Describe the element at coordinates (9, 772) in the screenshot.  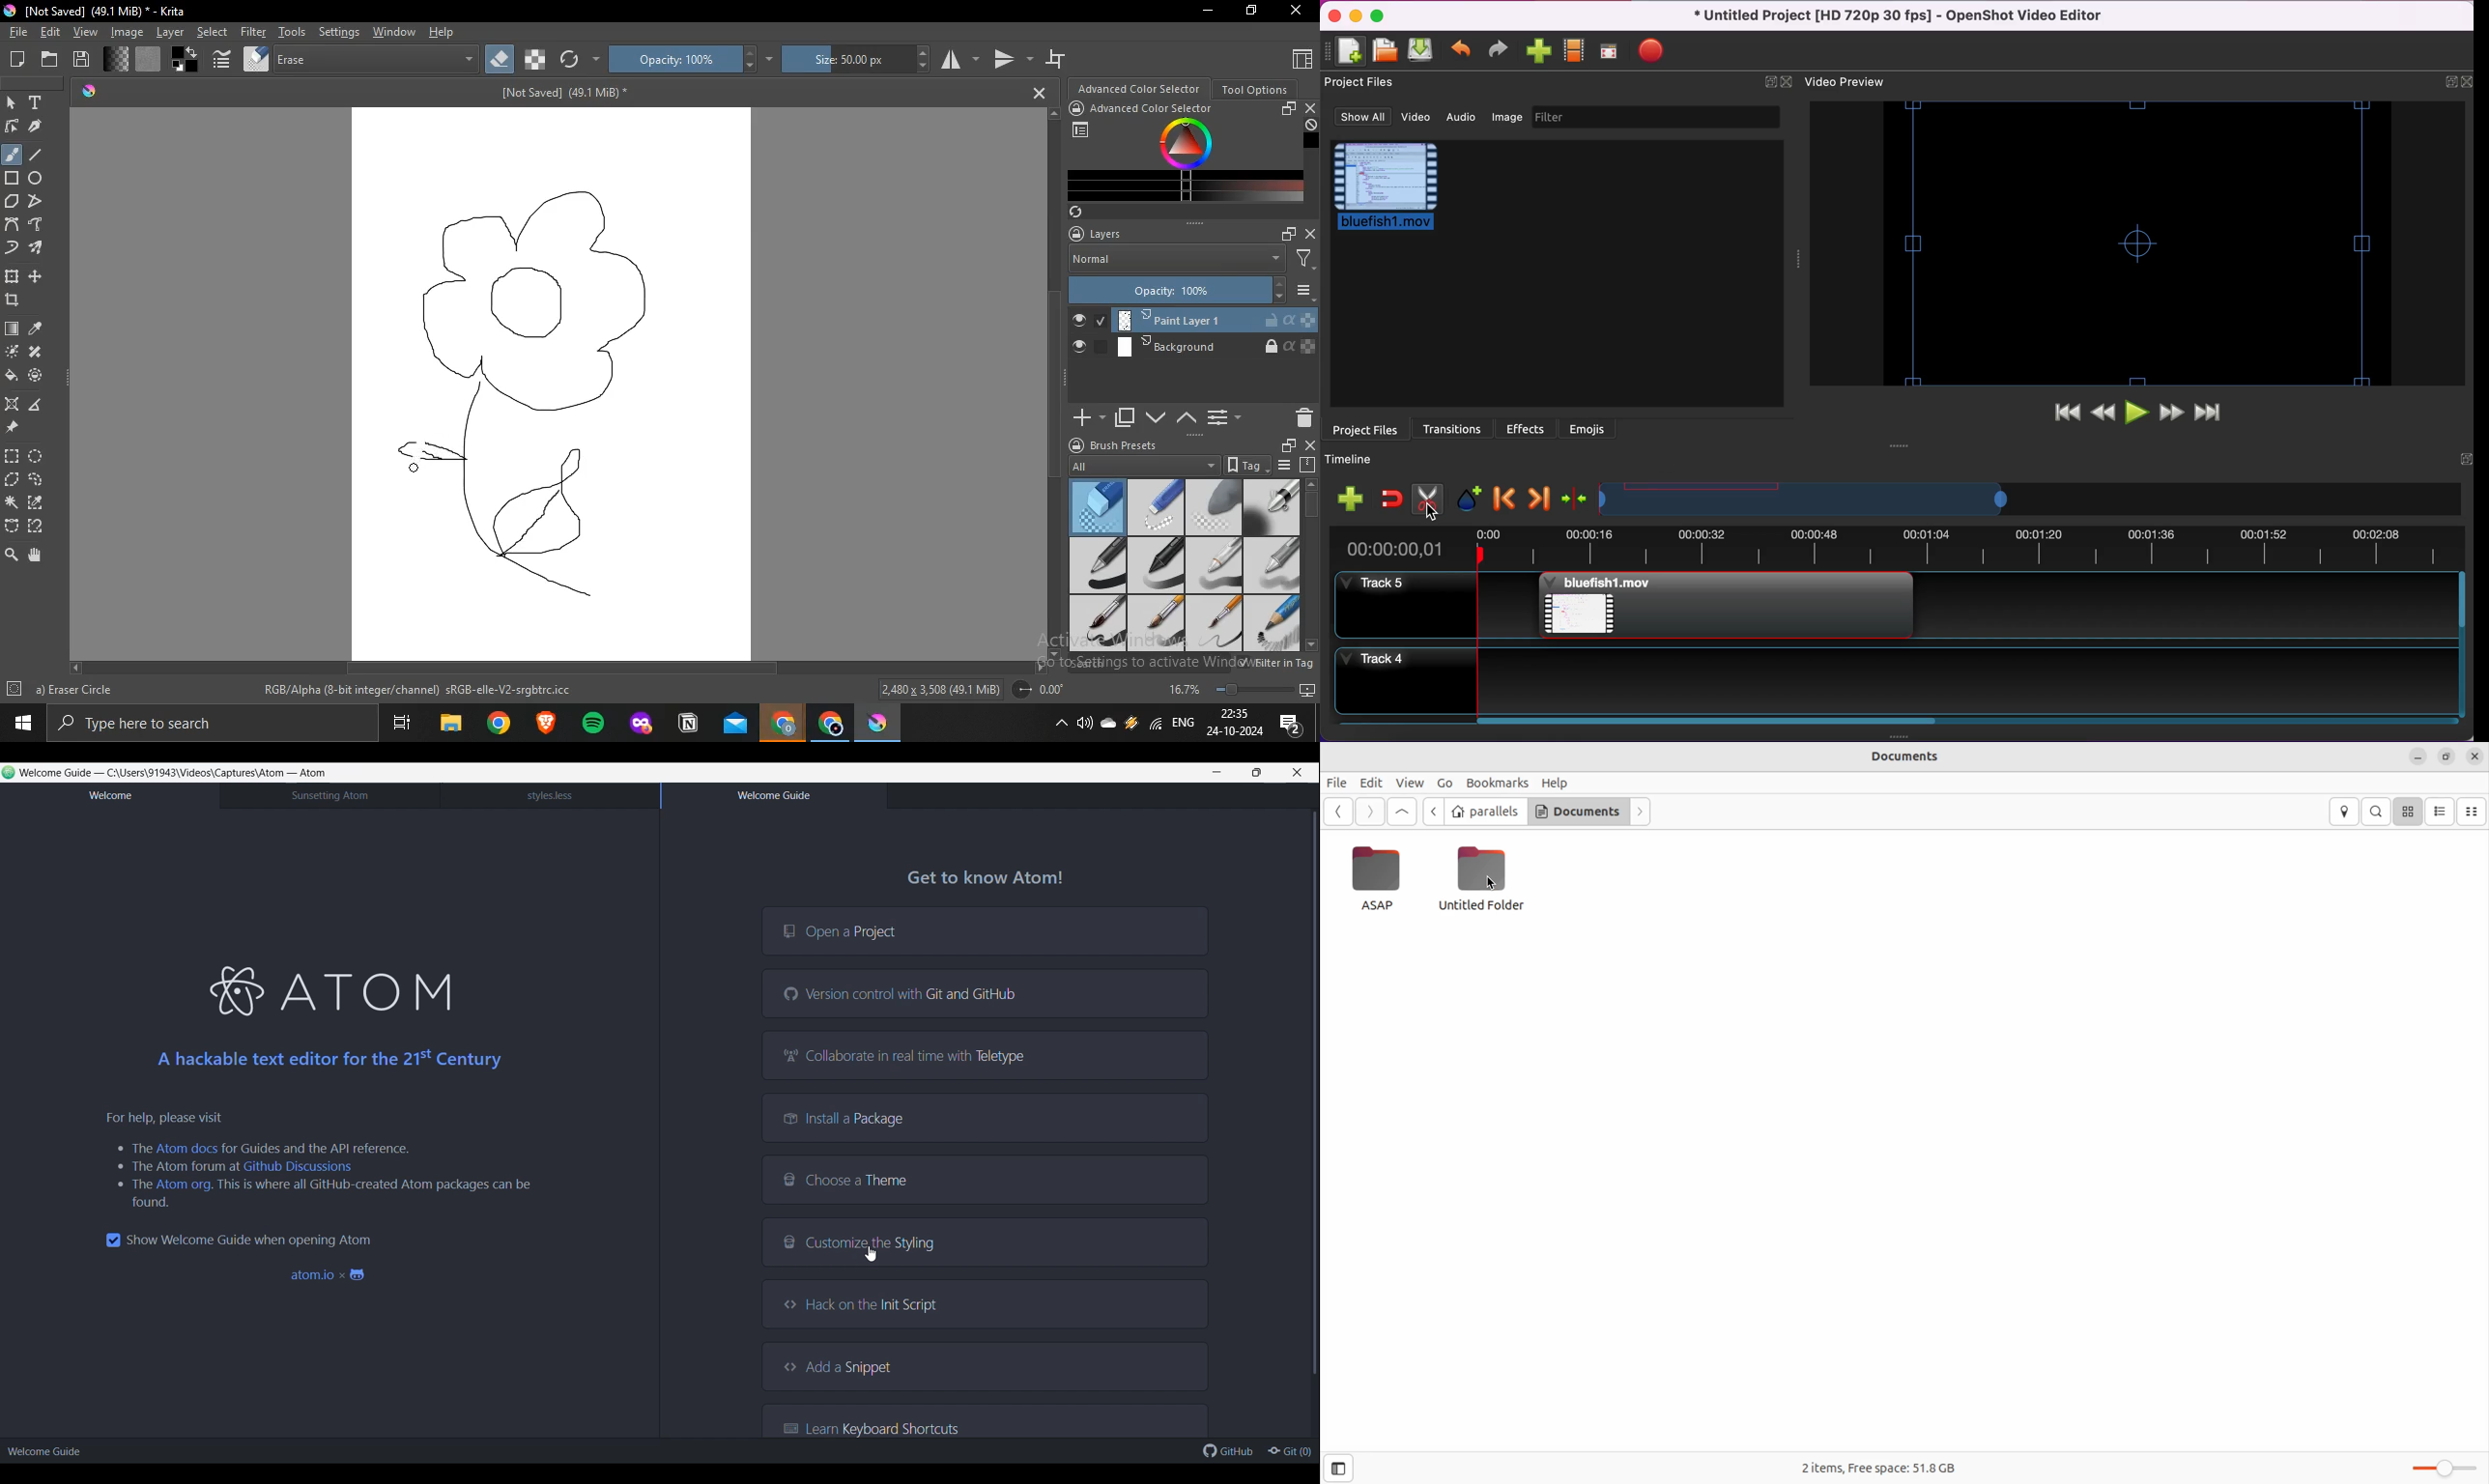
I see `Software logo` at that location.